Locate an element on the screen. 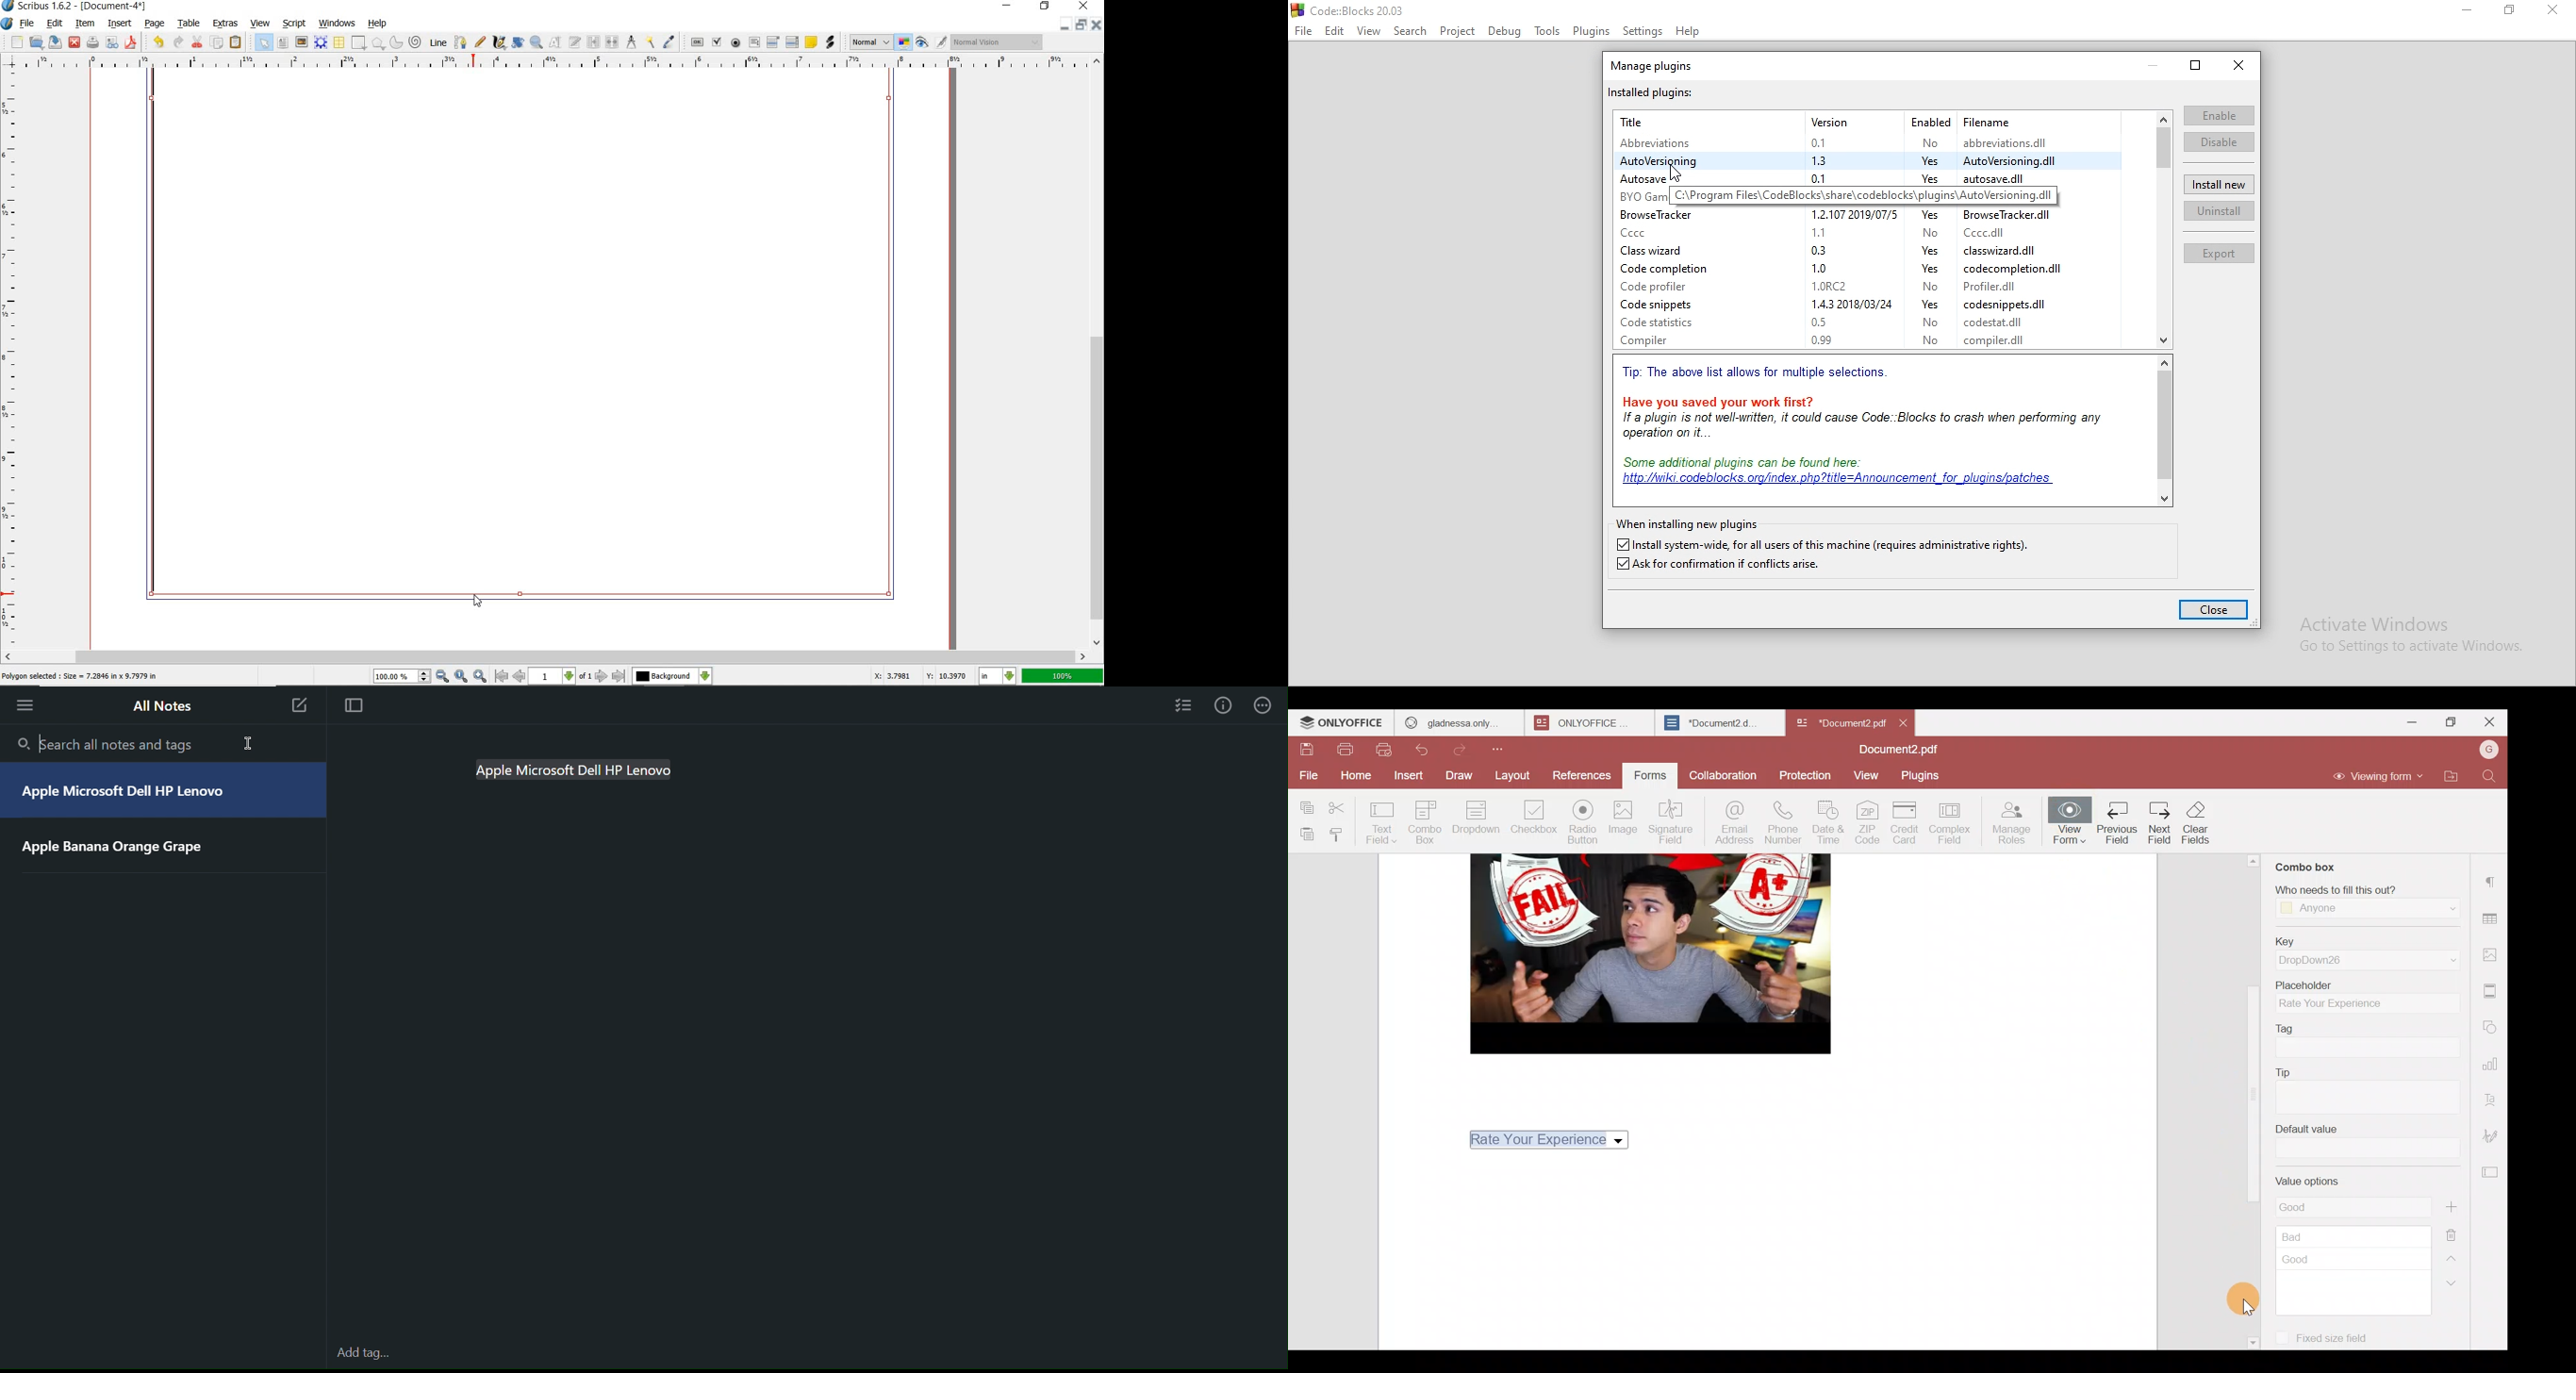 The height and width of the screenshot is (1400, 2576). If a plugin is not well-written, it could cause Code: Blocks to crash when performing anyoperation on it. is located at coordinates (1877, 425).